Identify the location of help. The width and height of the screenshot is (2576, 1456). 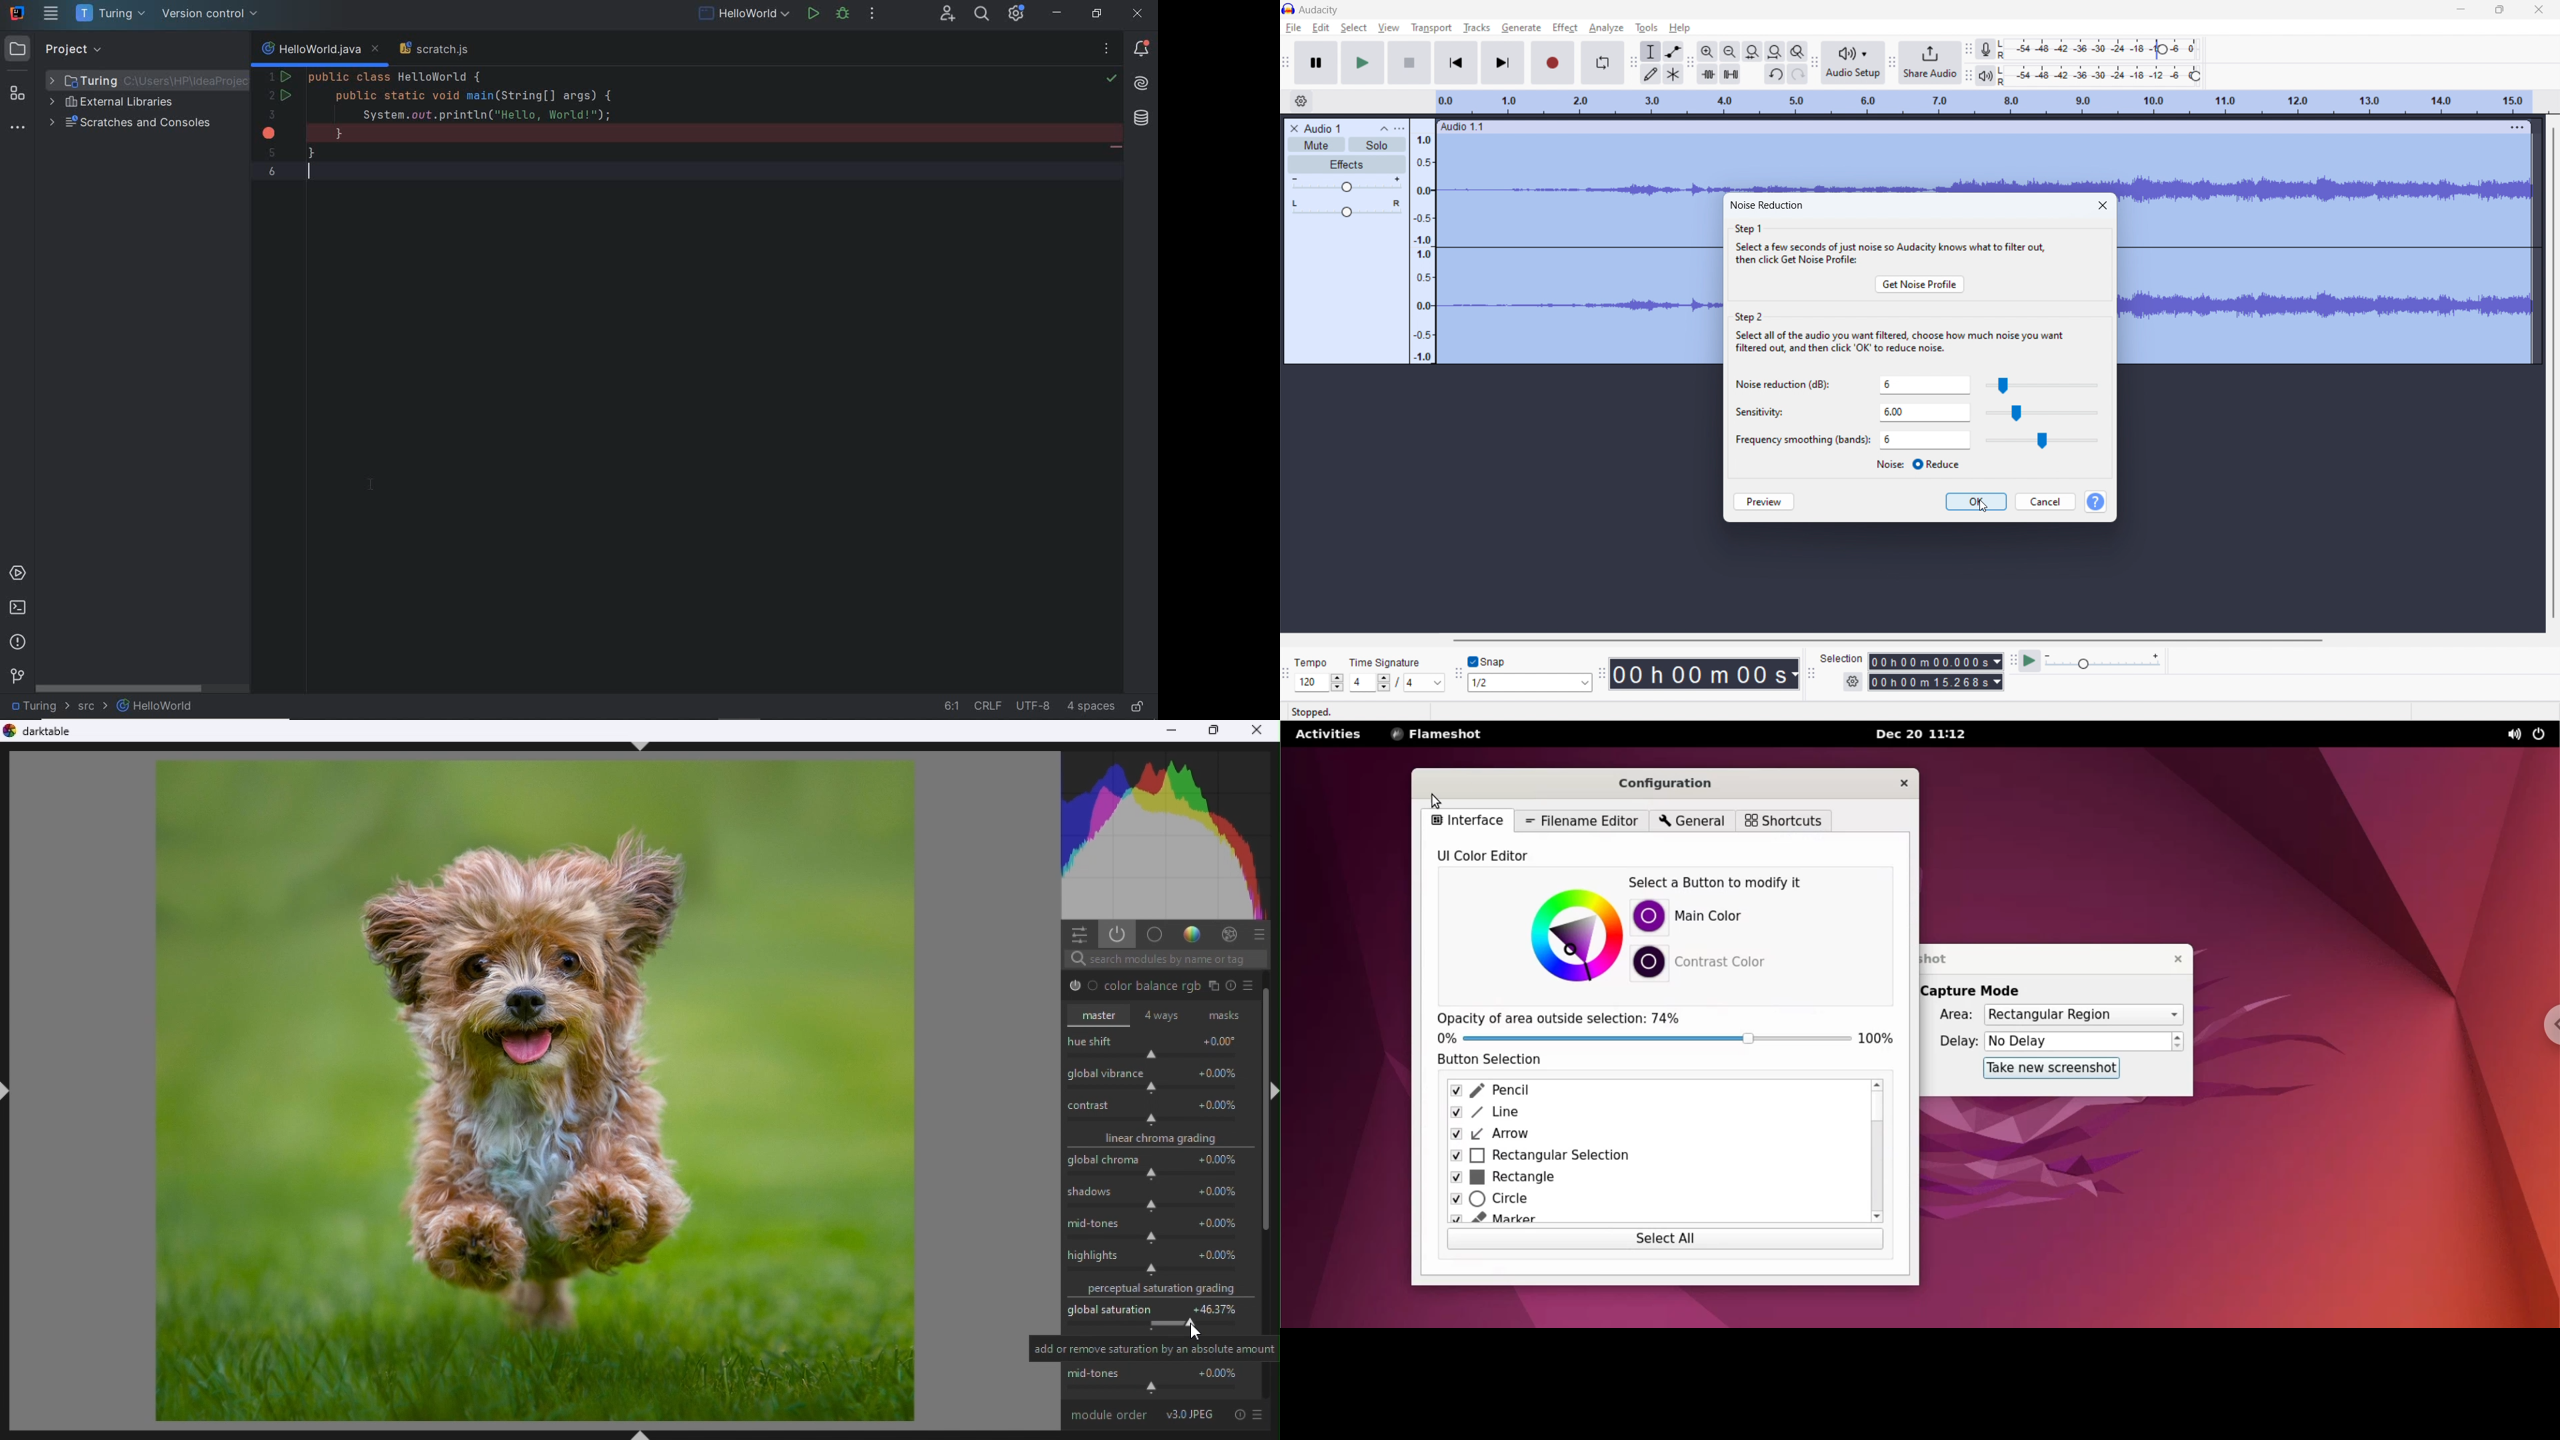
(1681, 28).